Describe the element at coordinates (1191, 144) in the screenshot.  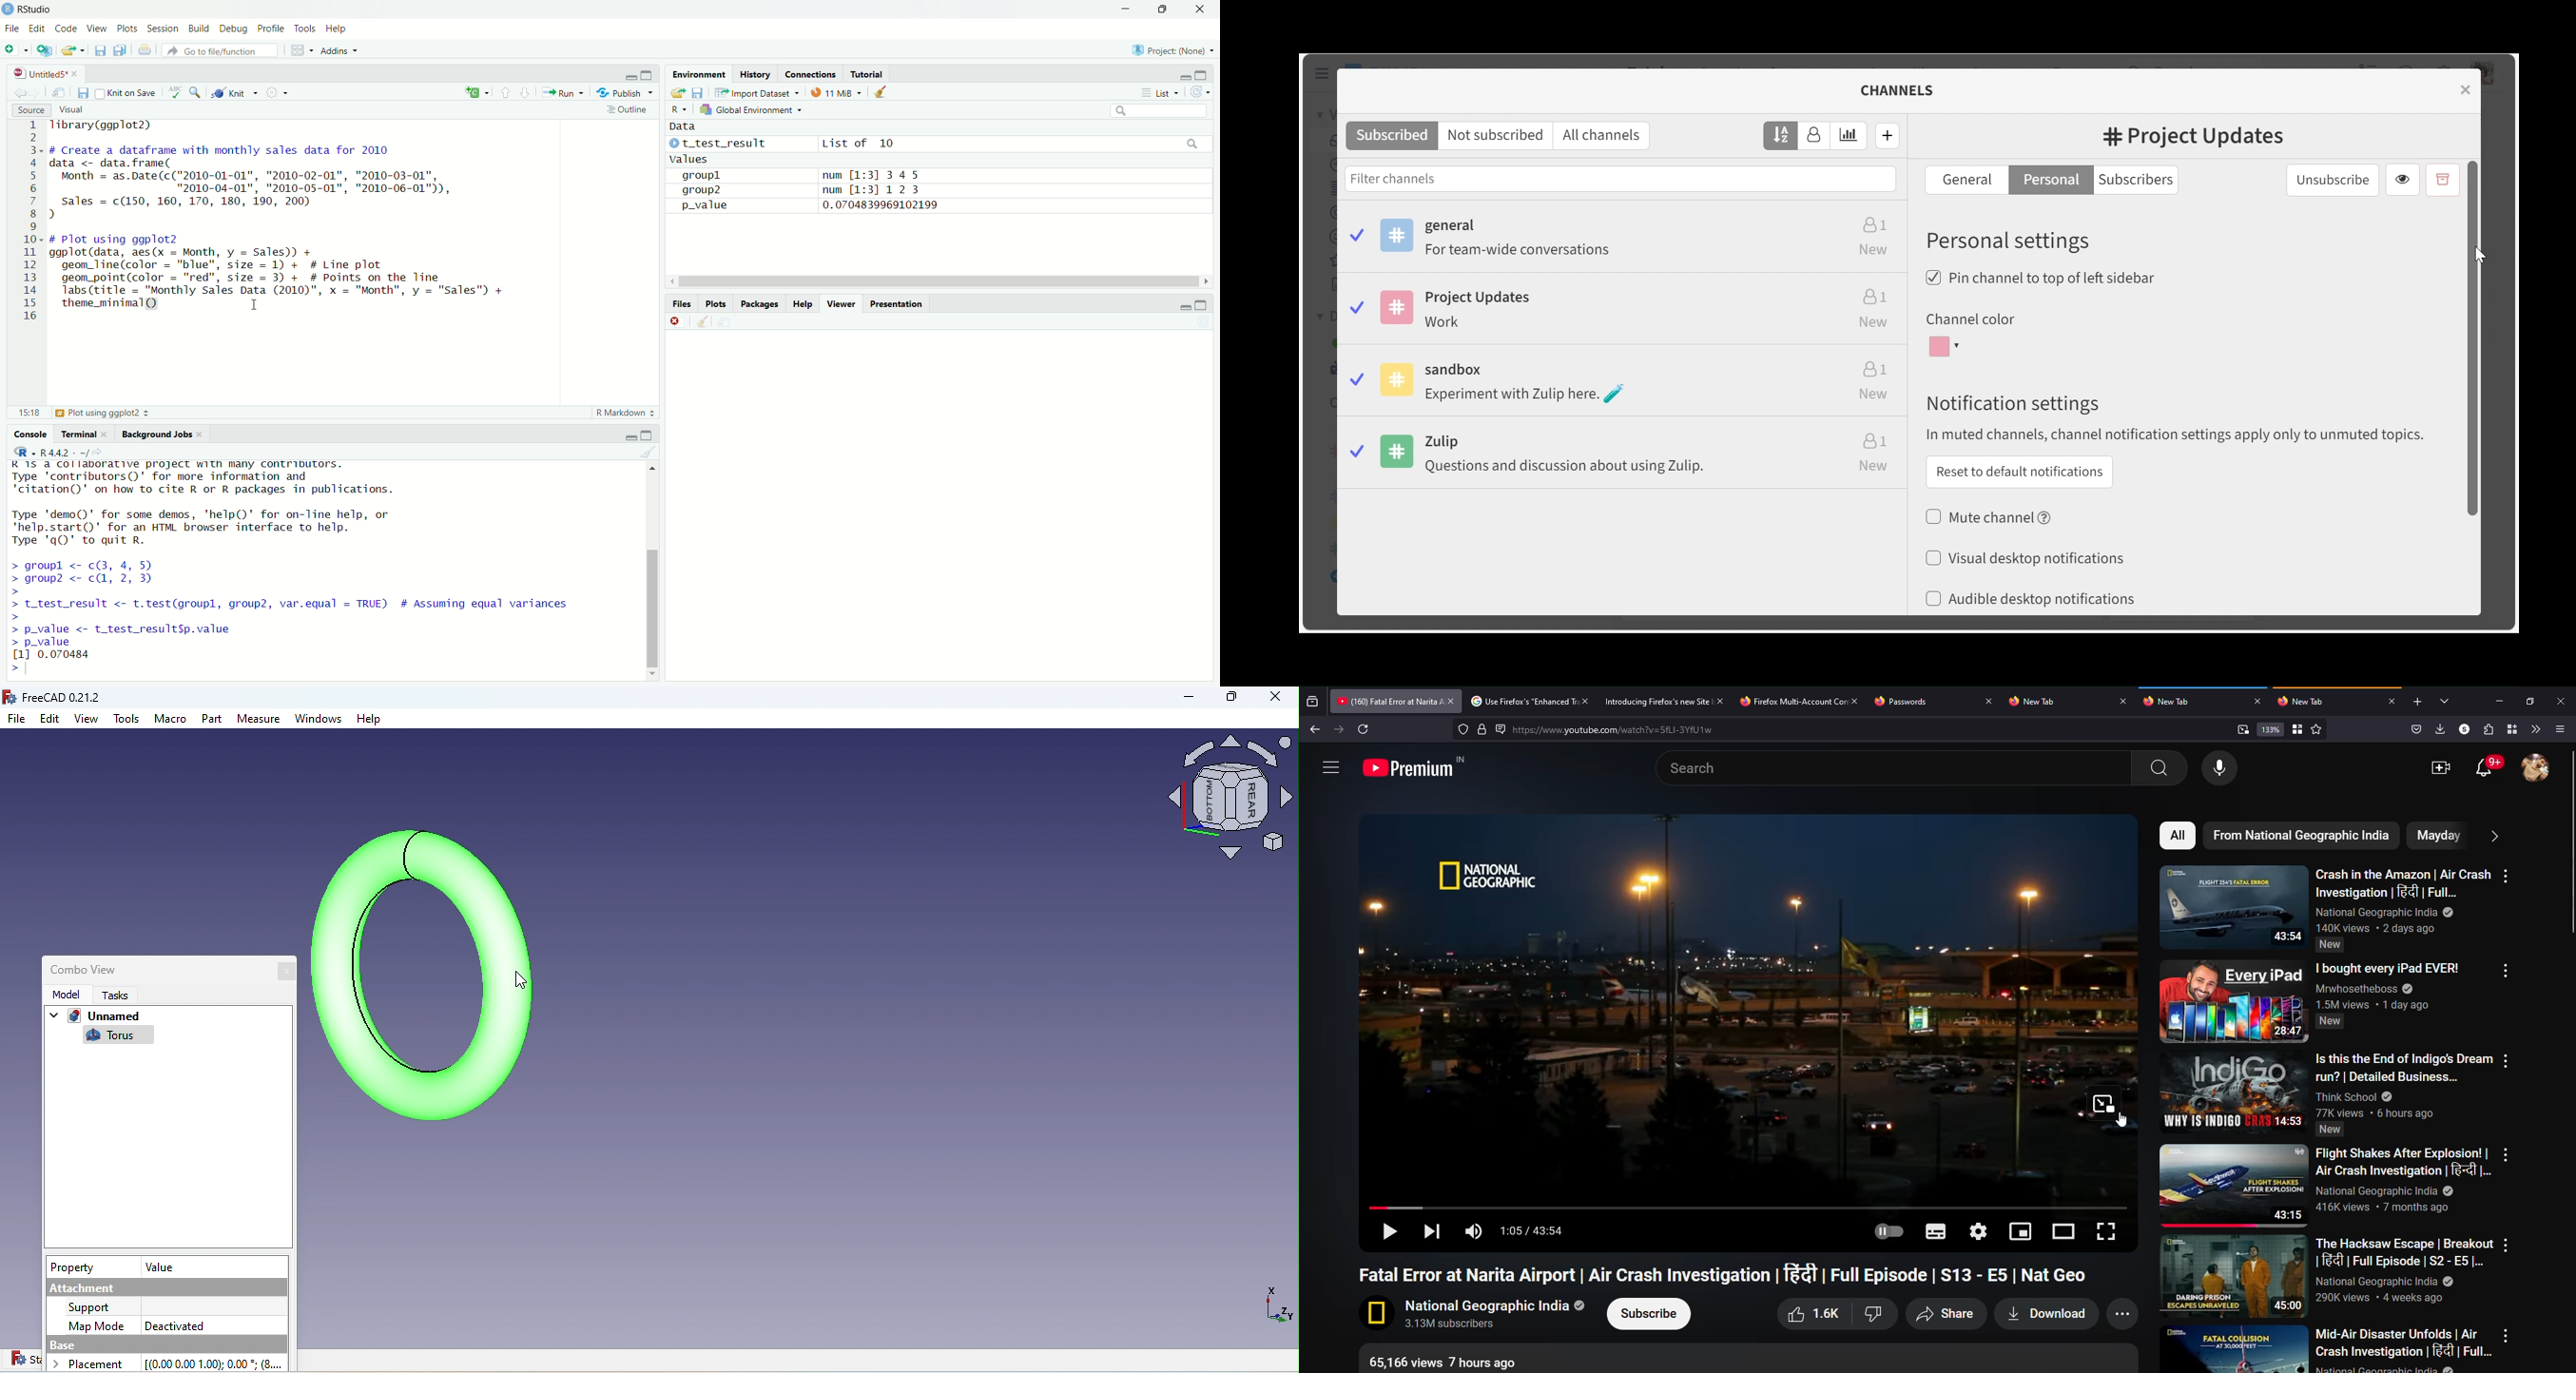
I see `search` at that location.